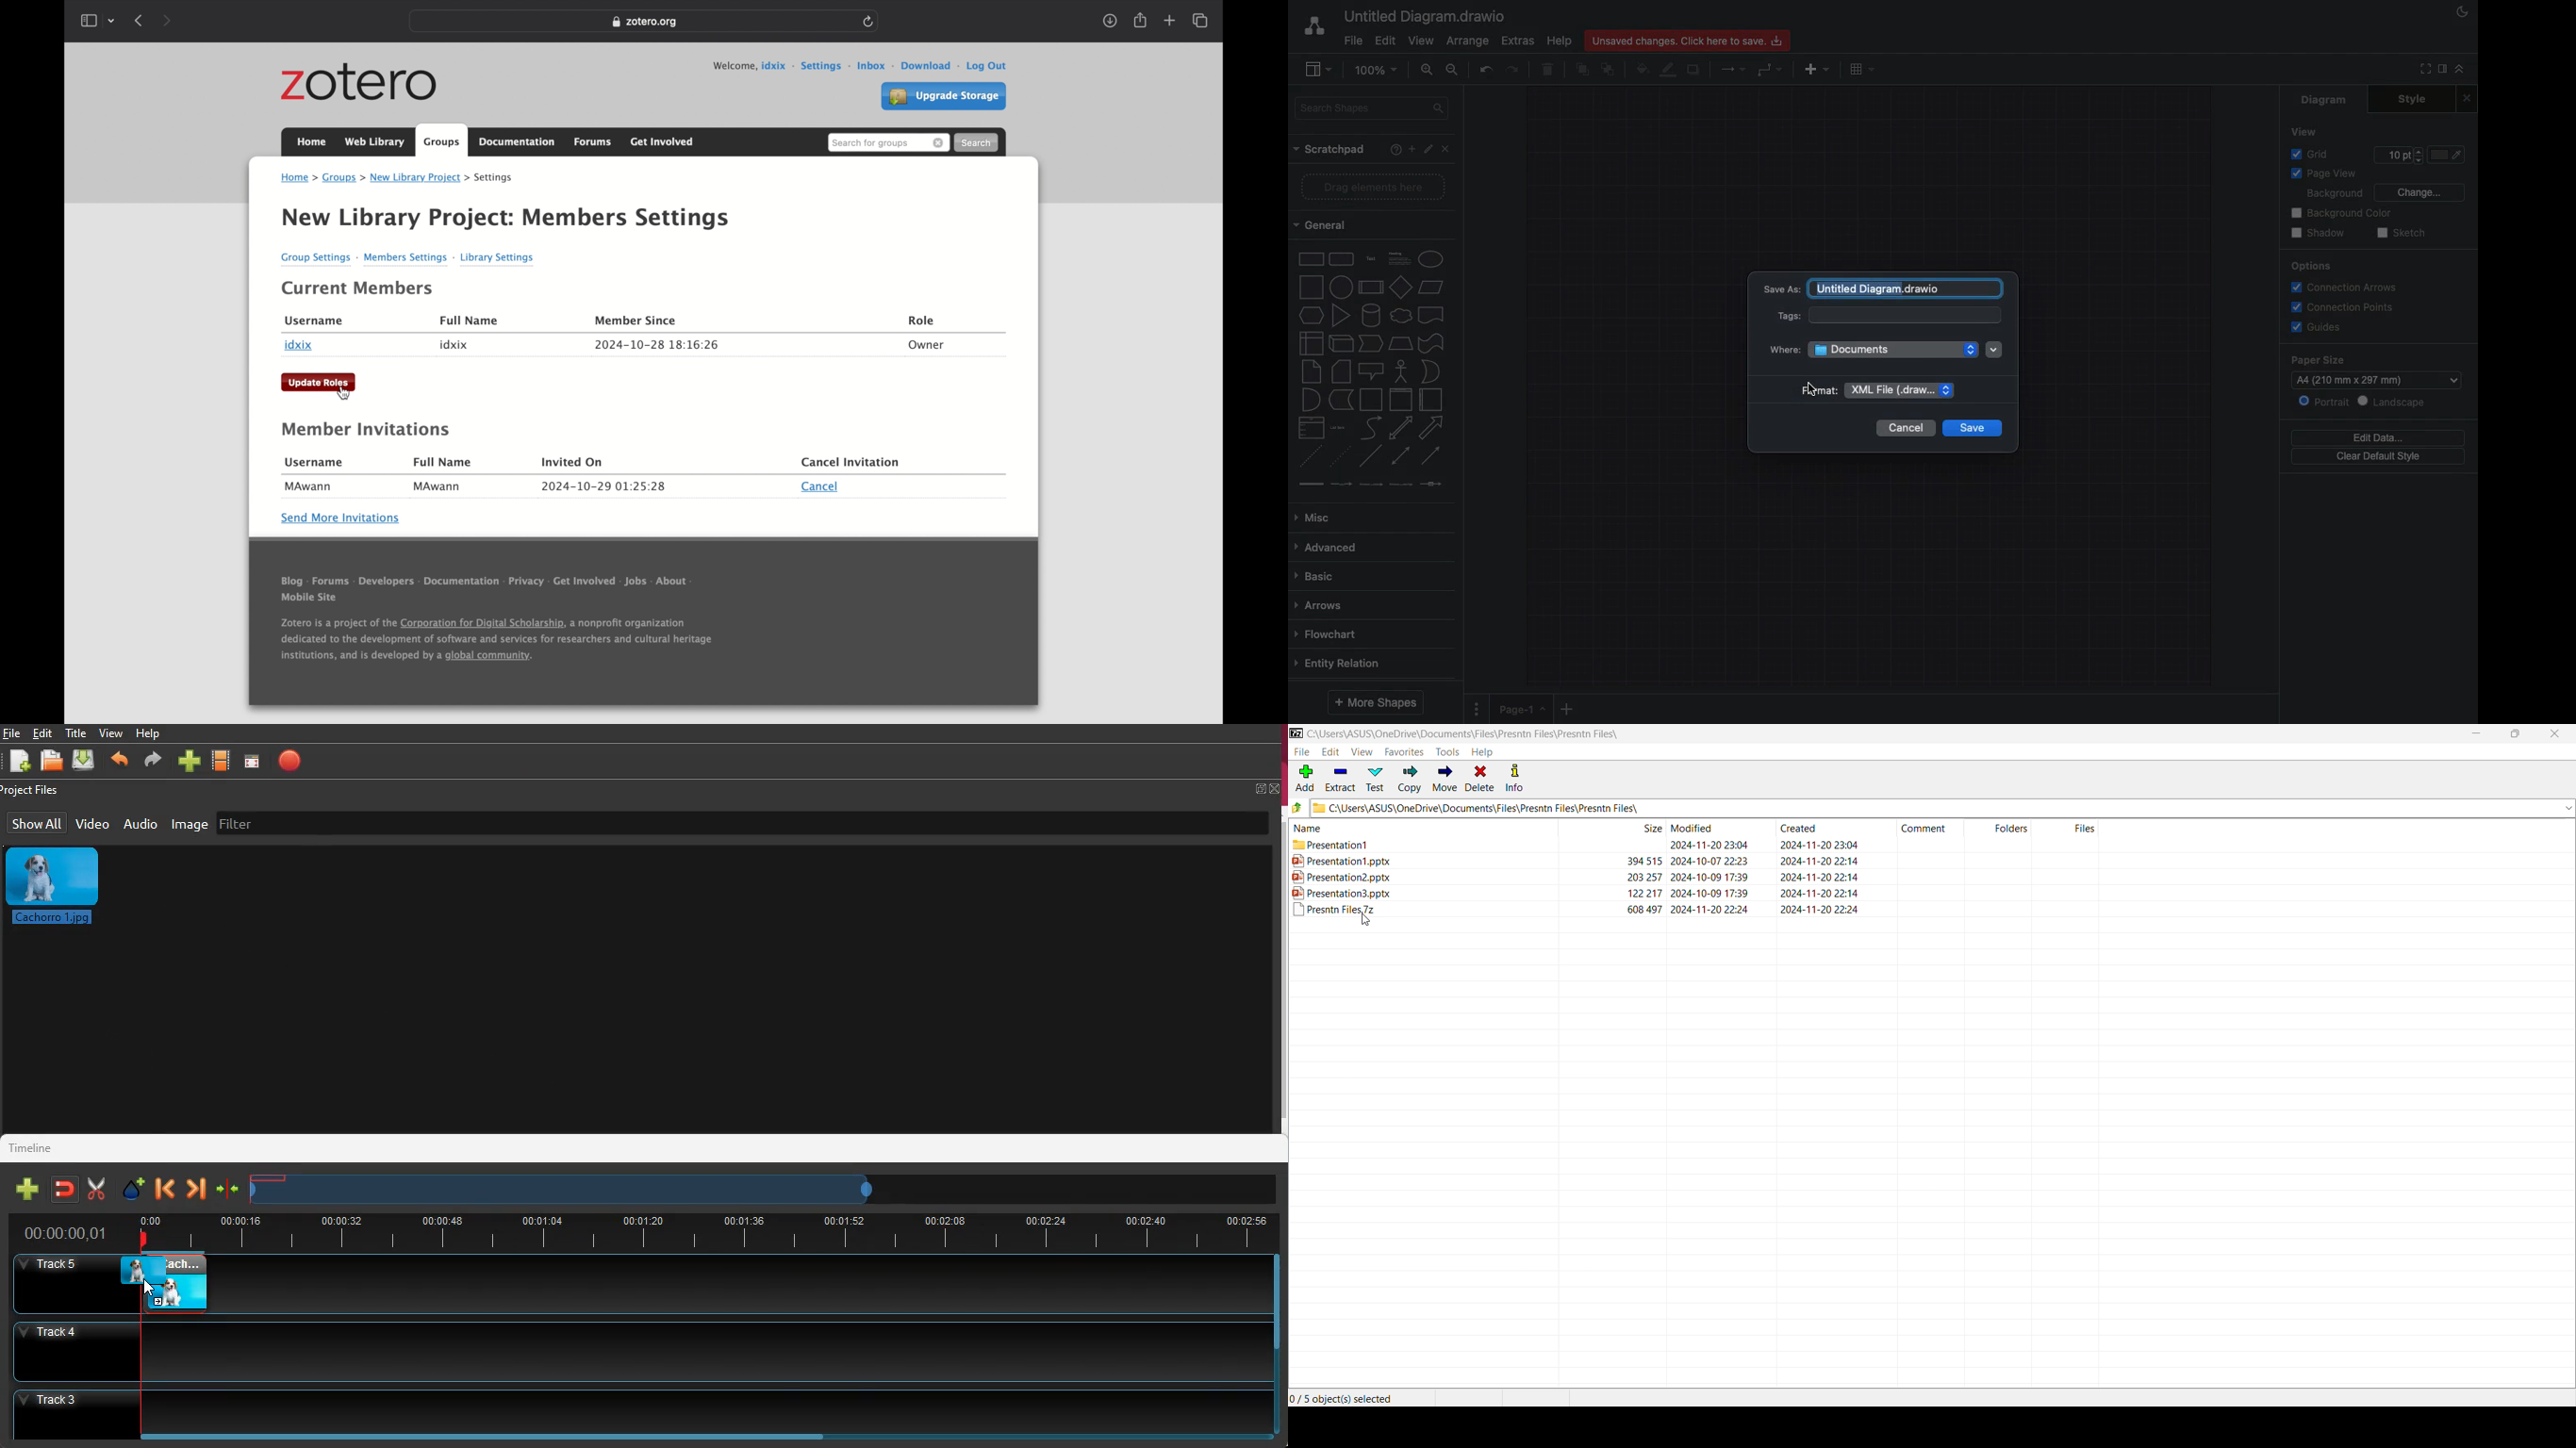 This screenshot has height=1456, width=2576. I want to click on web library, so click(374, 142).